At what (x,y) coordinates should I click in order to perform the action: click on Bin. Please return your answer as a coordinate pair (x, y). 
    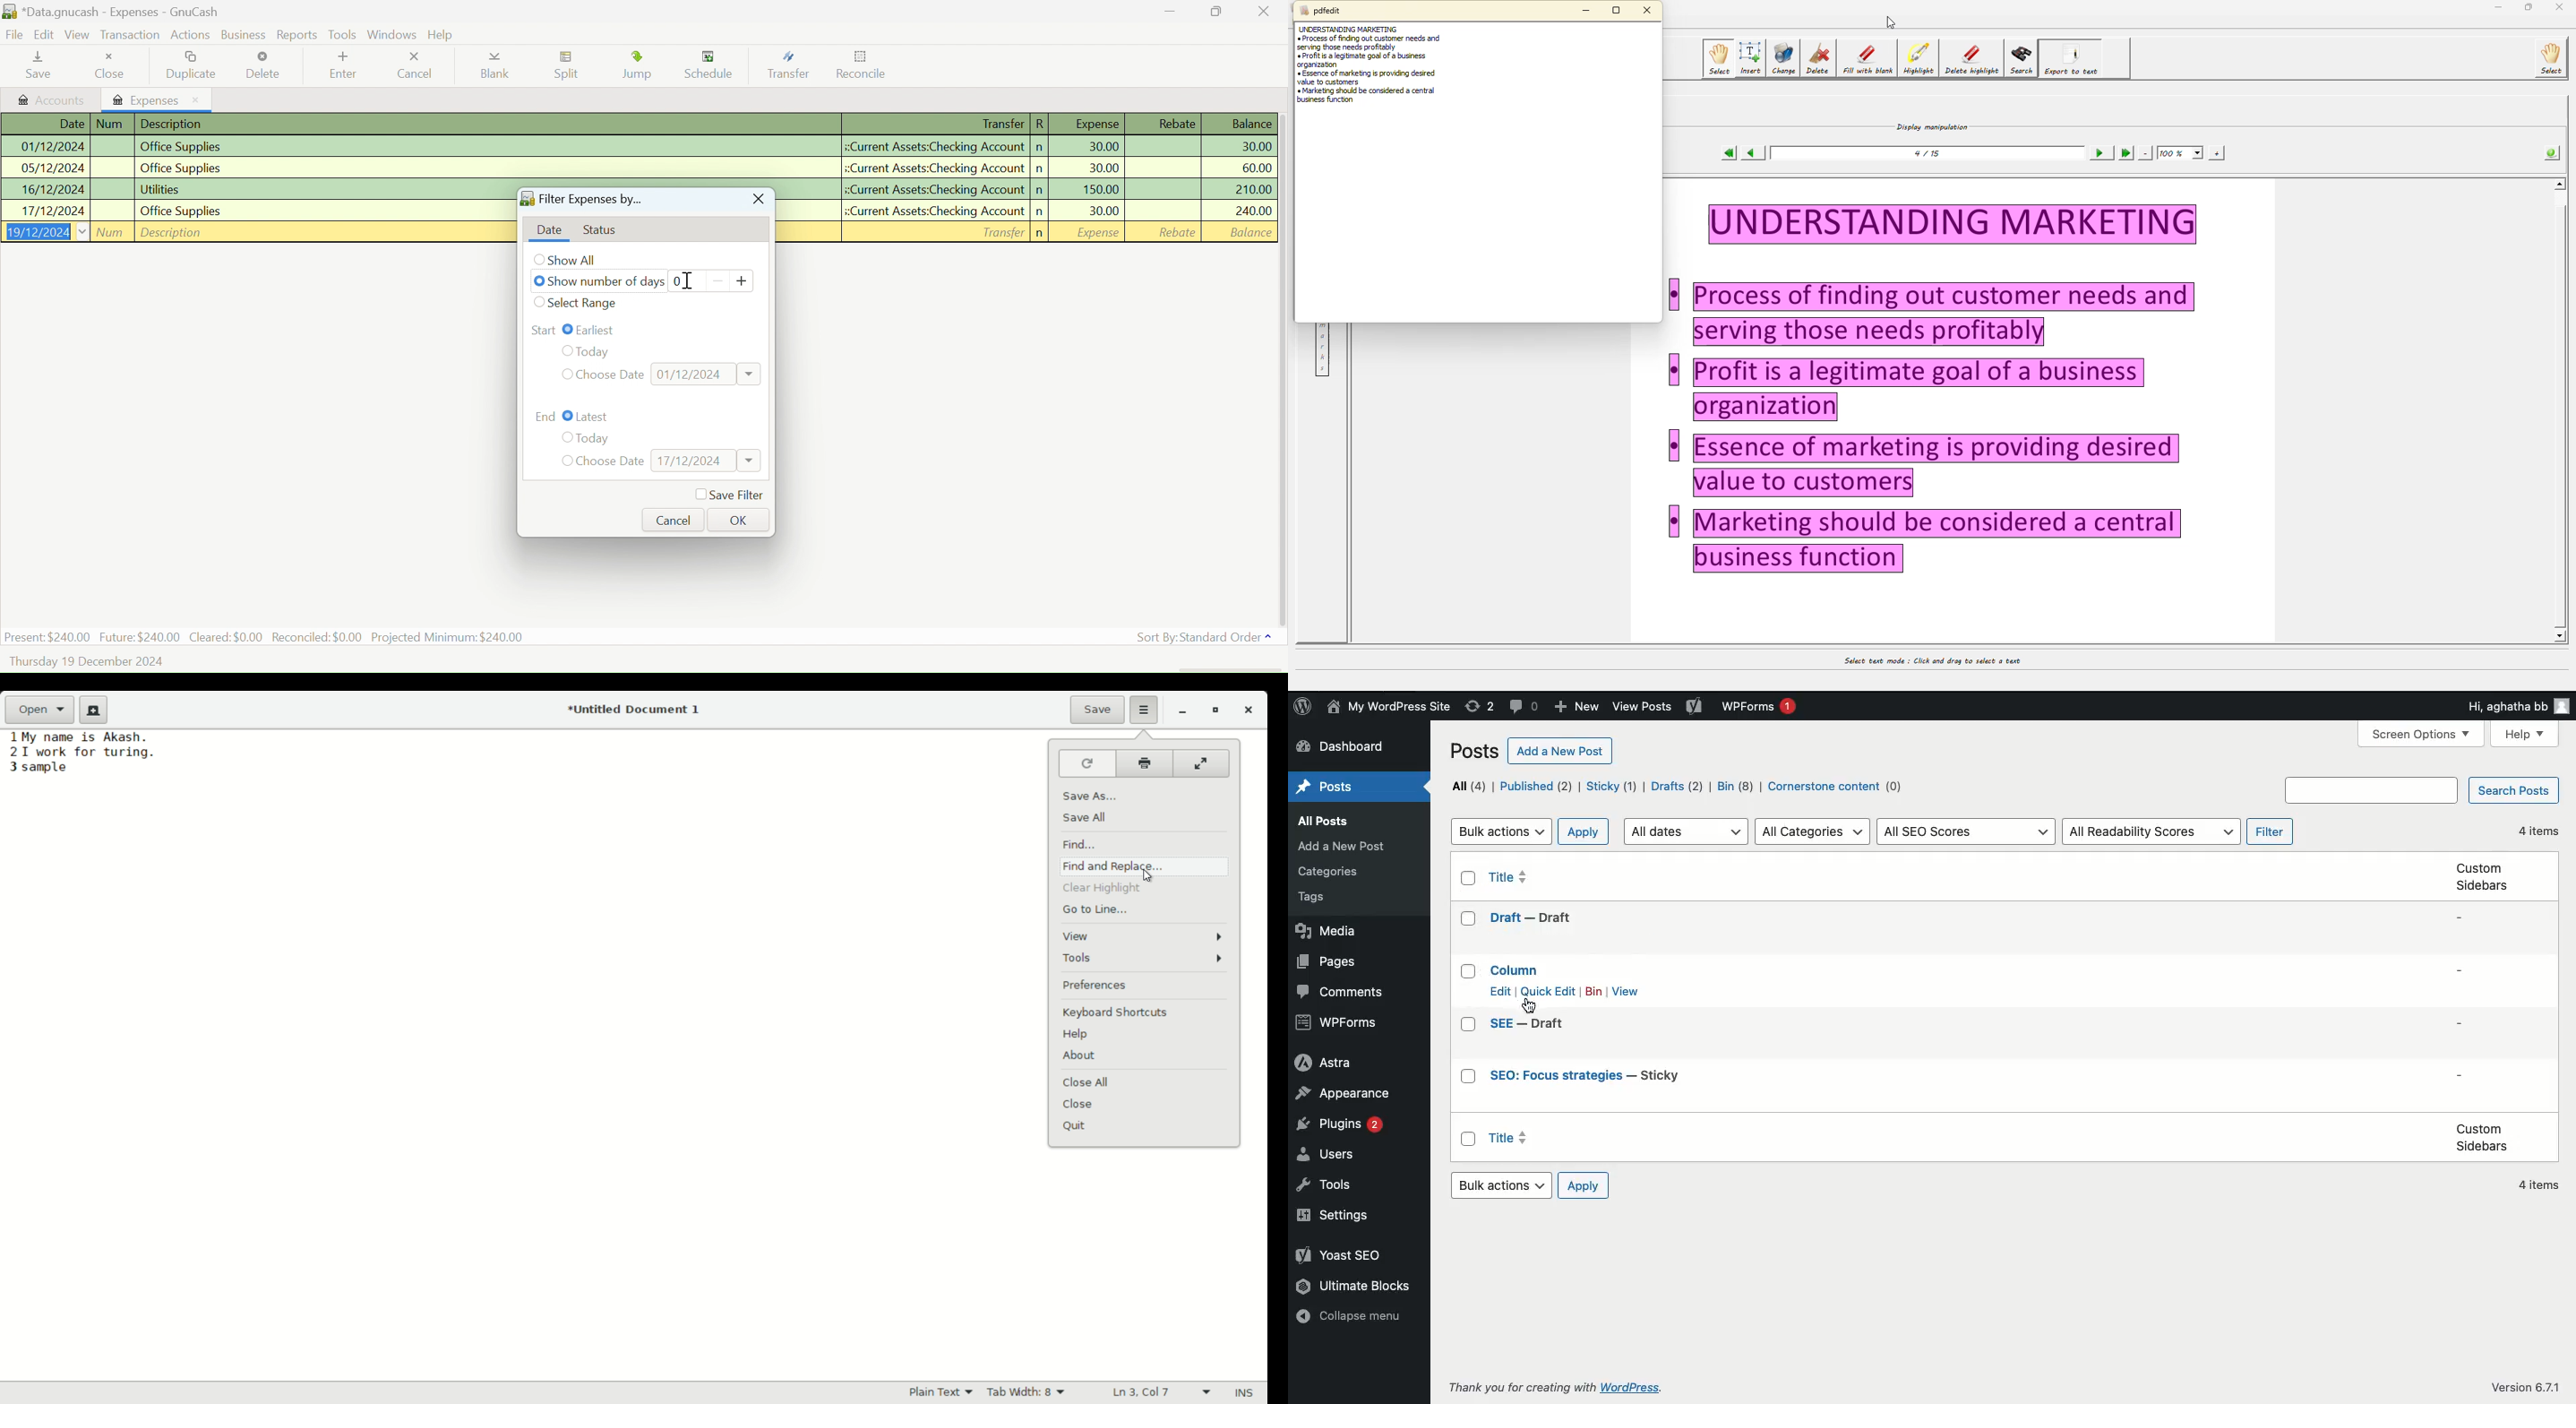
    Looking at the image, I should click on (1593, 992).